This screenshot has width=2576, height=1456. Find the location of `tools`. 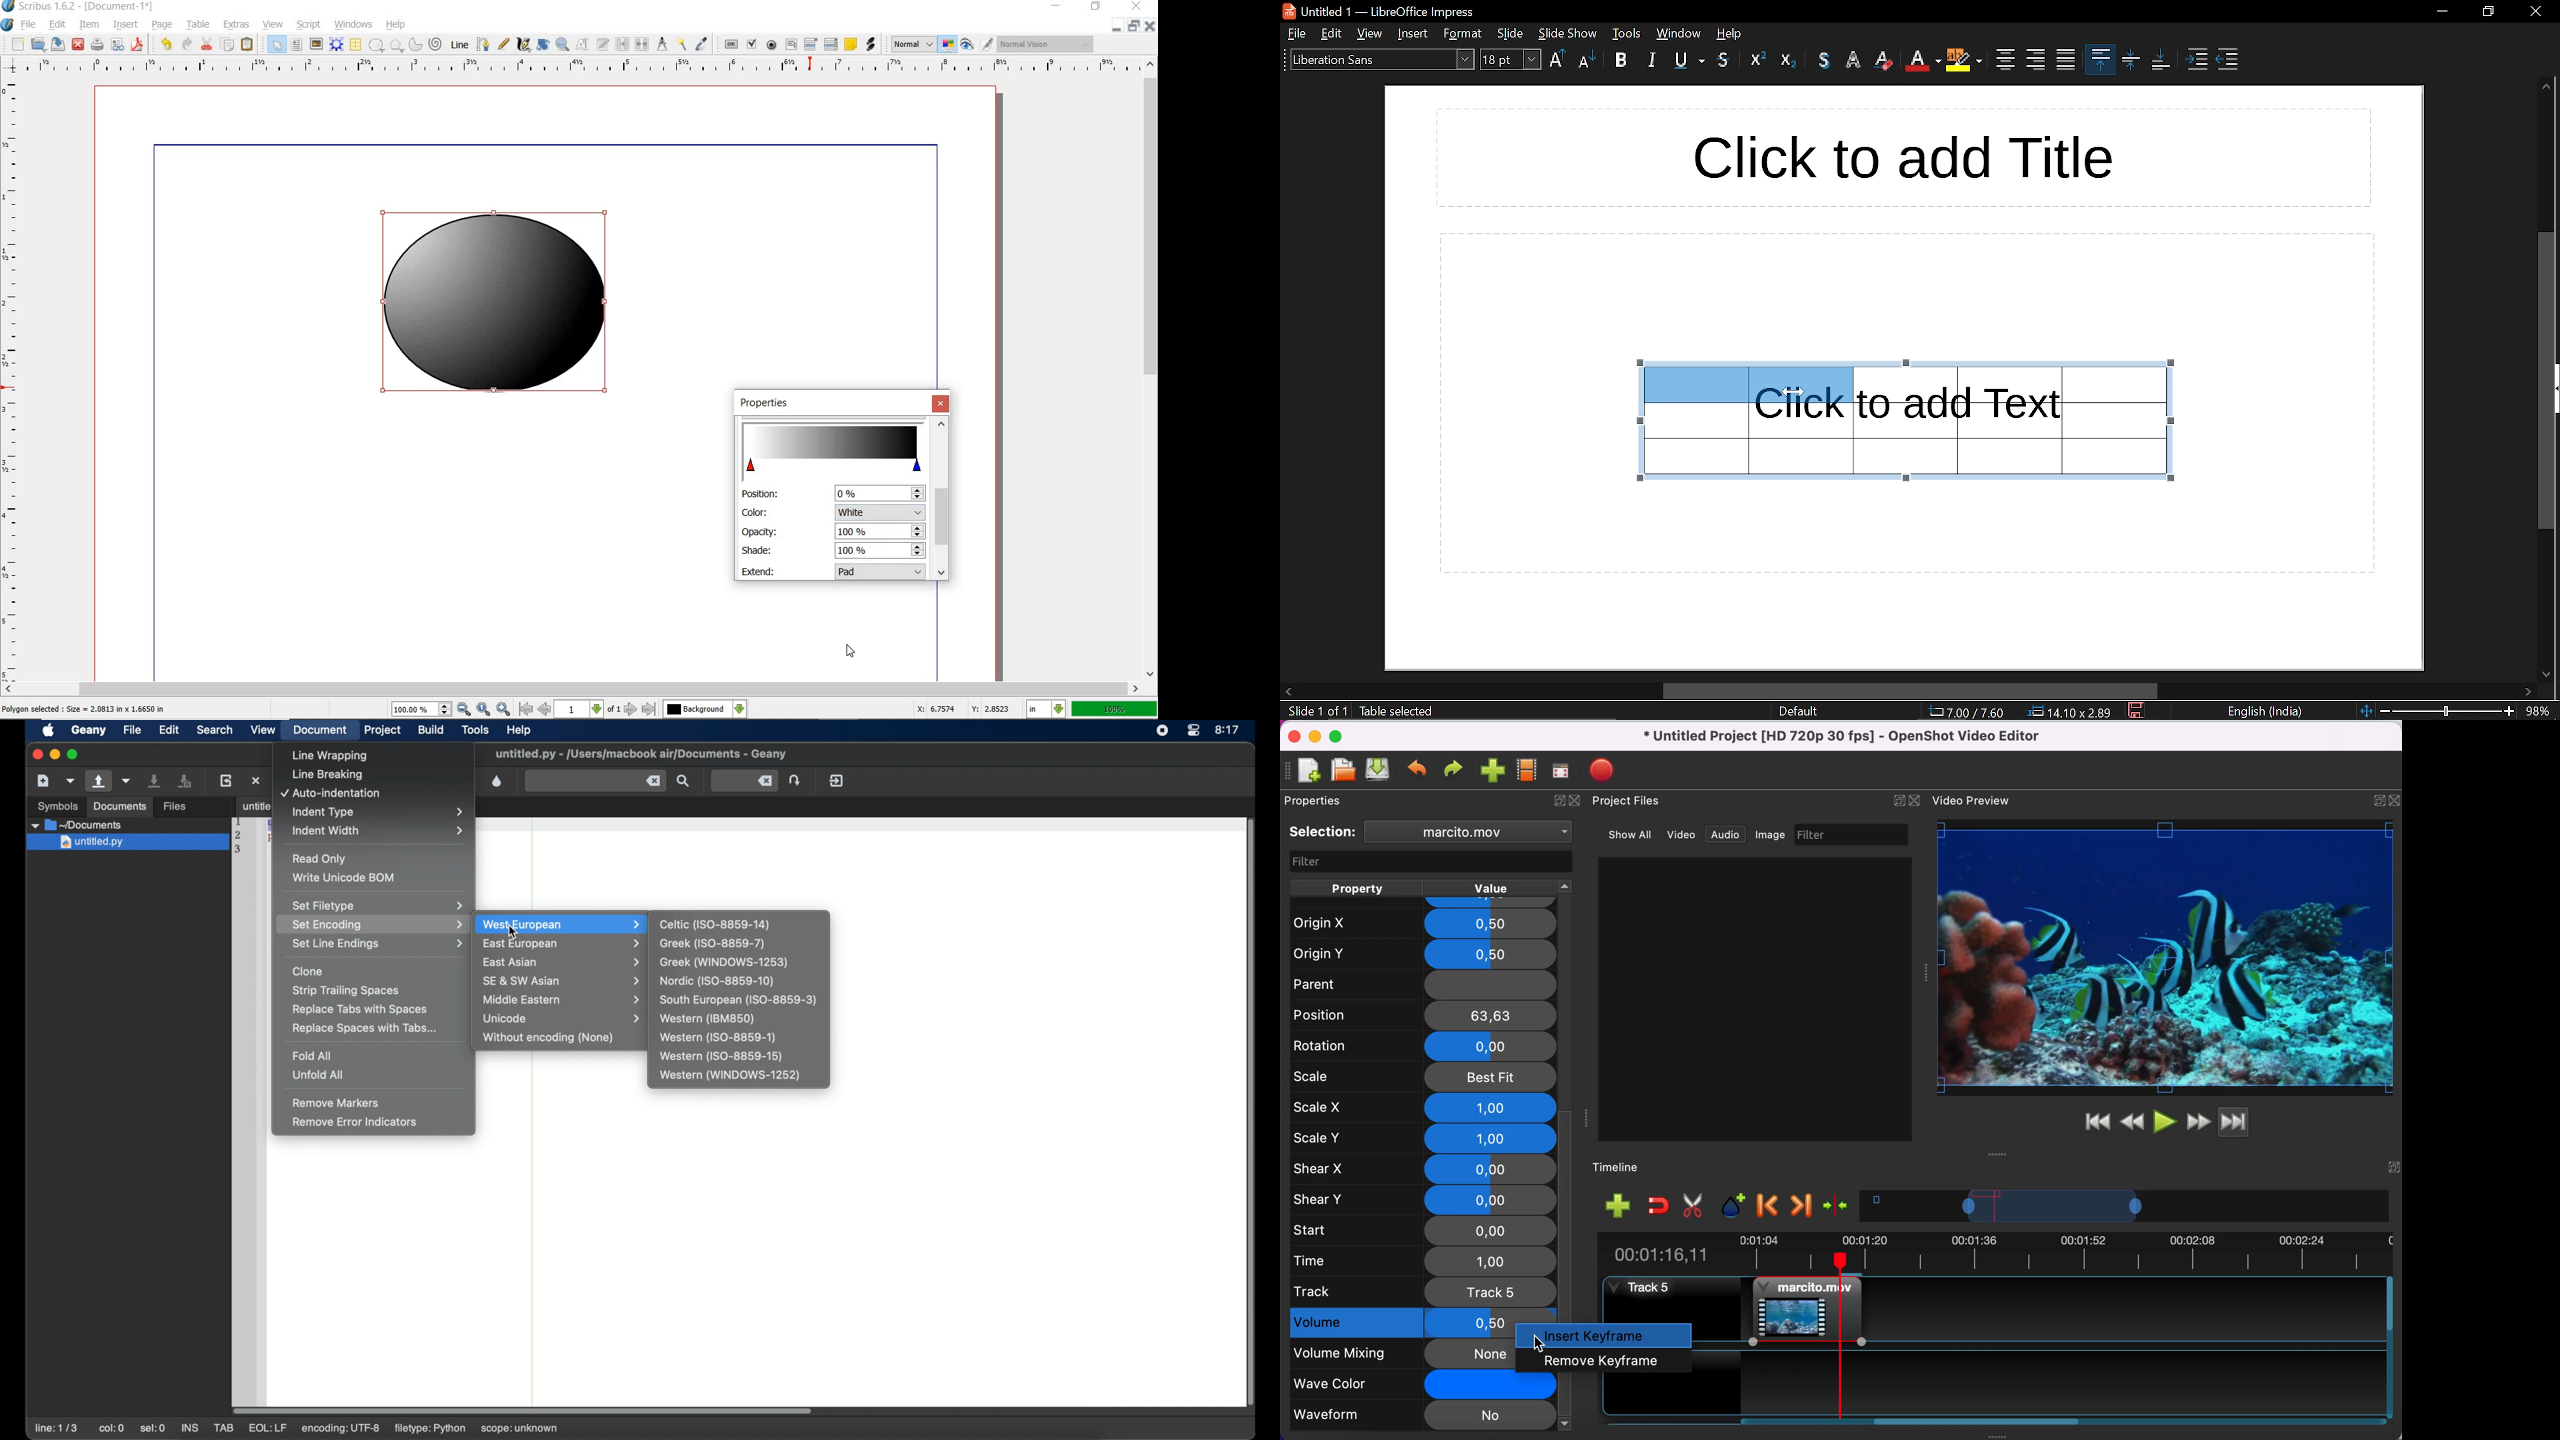

tools is located at coordinates (476, 729).